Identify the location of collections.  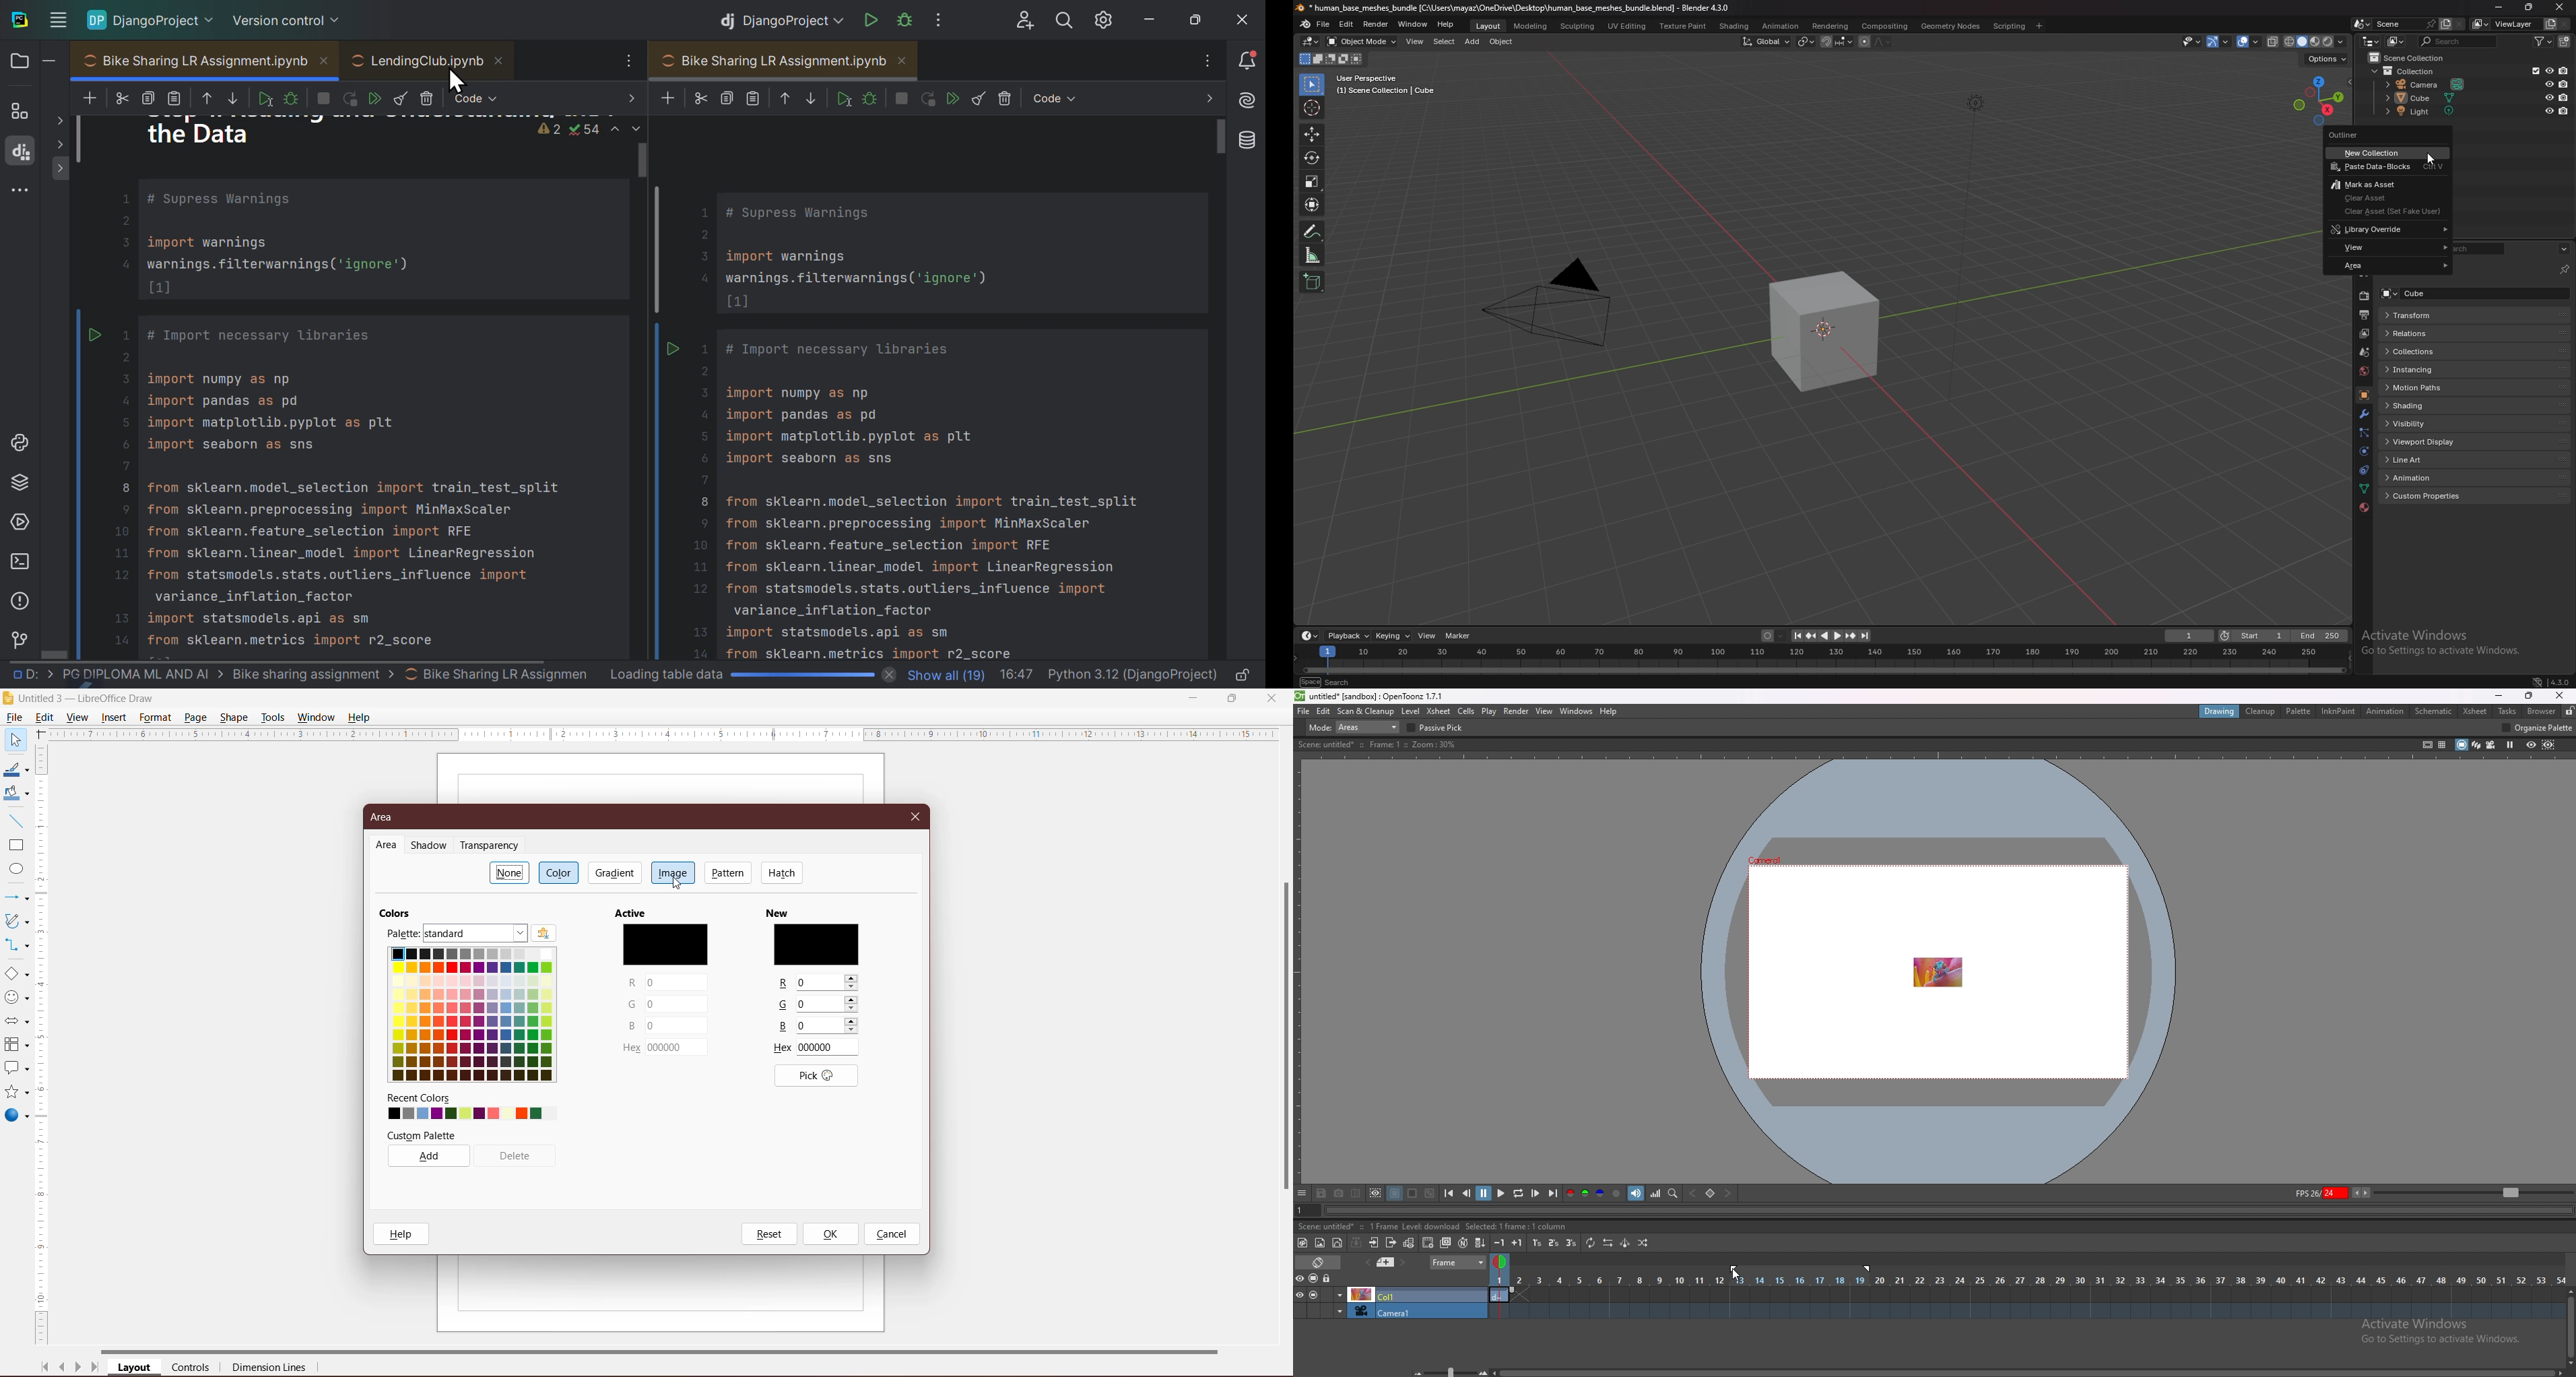
(2430, 352).